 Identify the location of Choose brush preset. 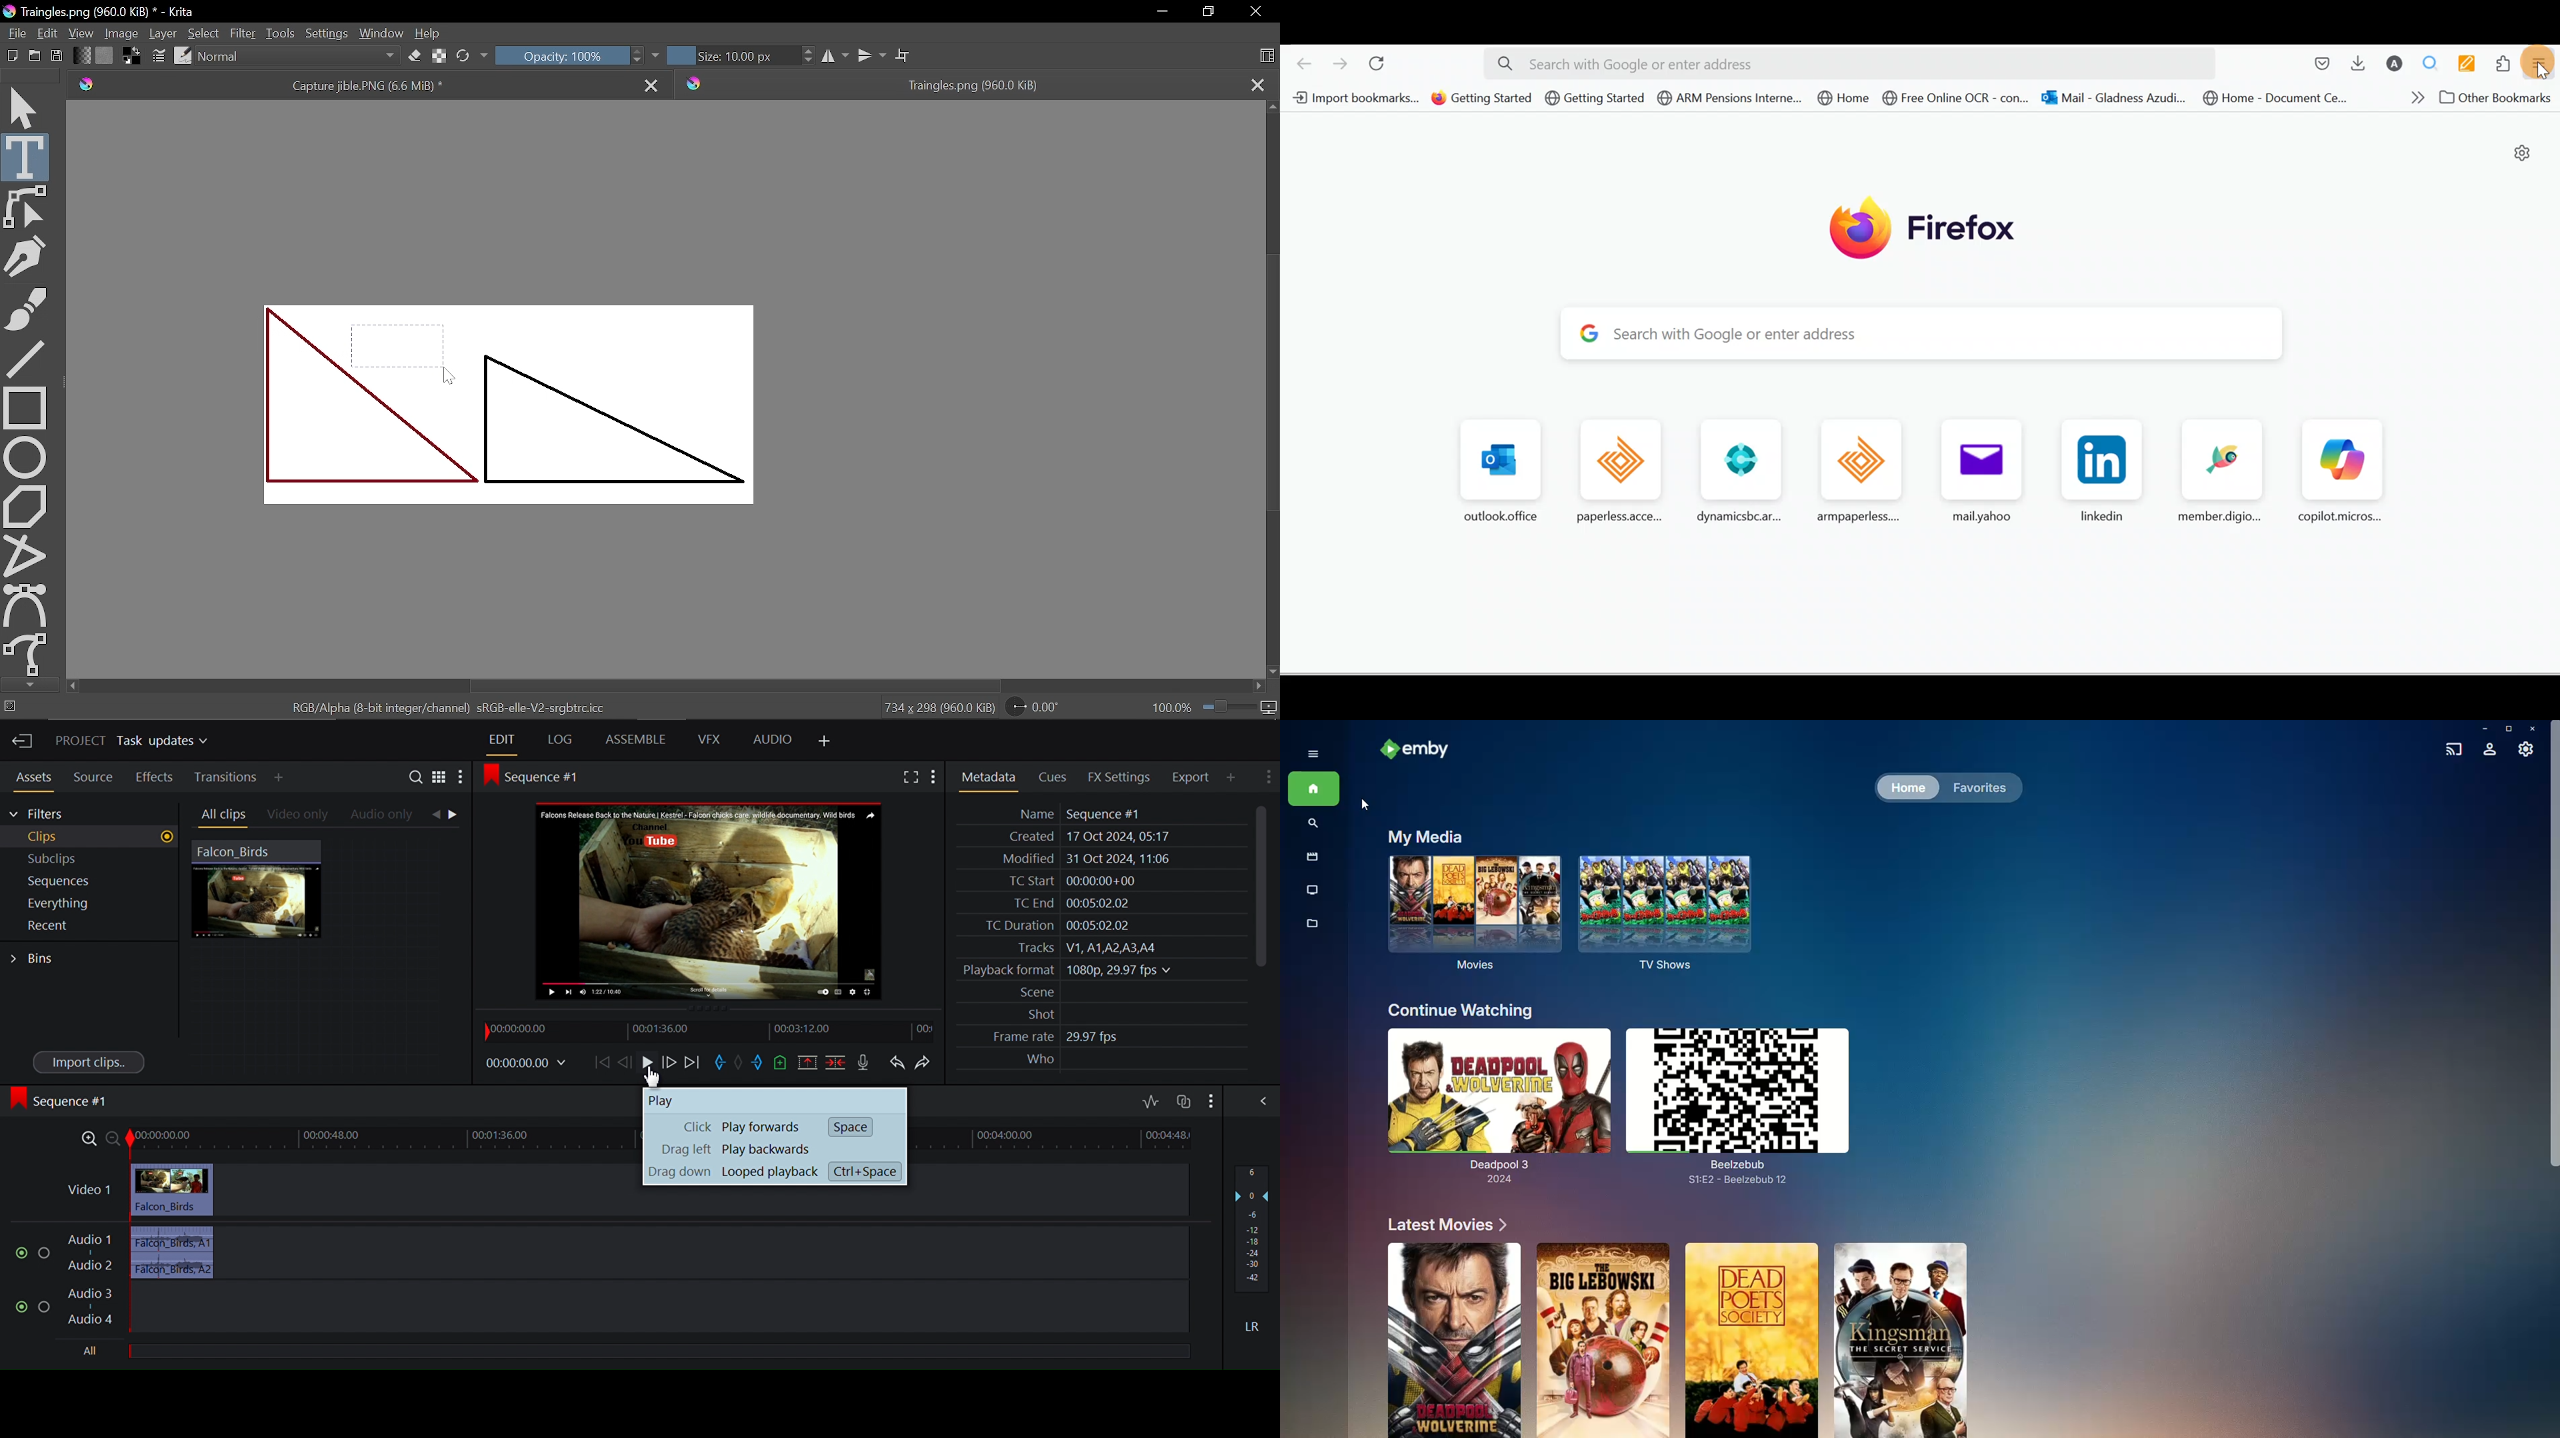
(183, 55).